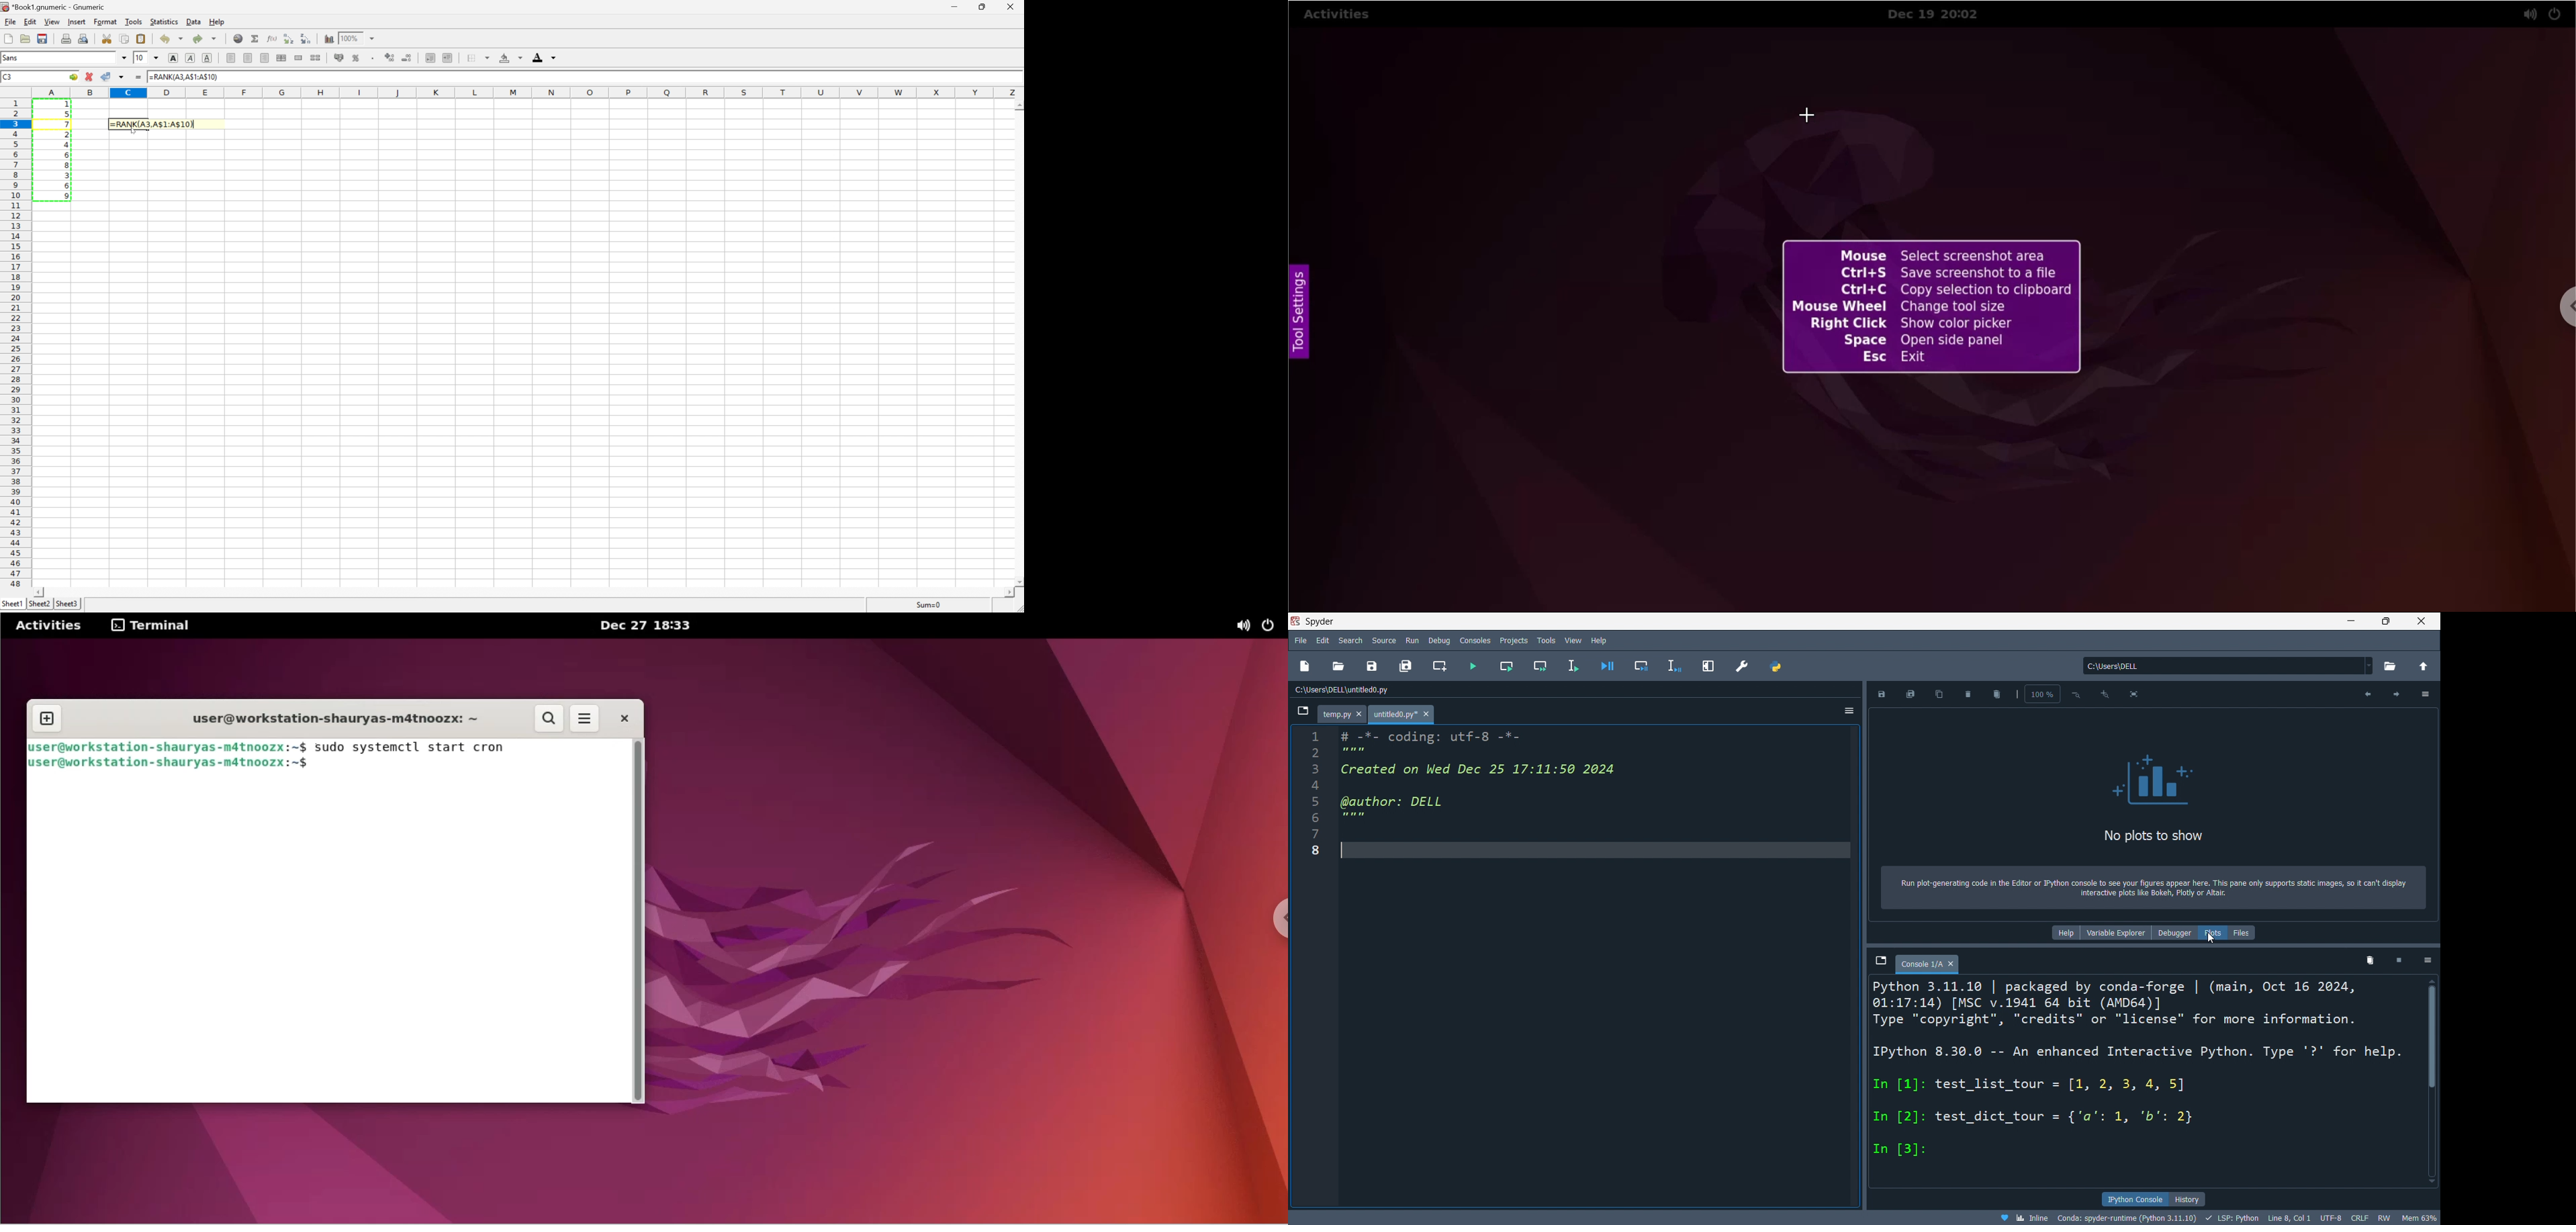  What do you see at coordinates (2176, 933) in the screenshot?
I see `debugger` at bounding box center [2176, 933].